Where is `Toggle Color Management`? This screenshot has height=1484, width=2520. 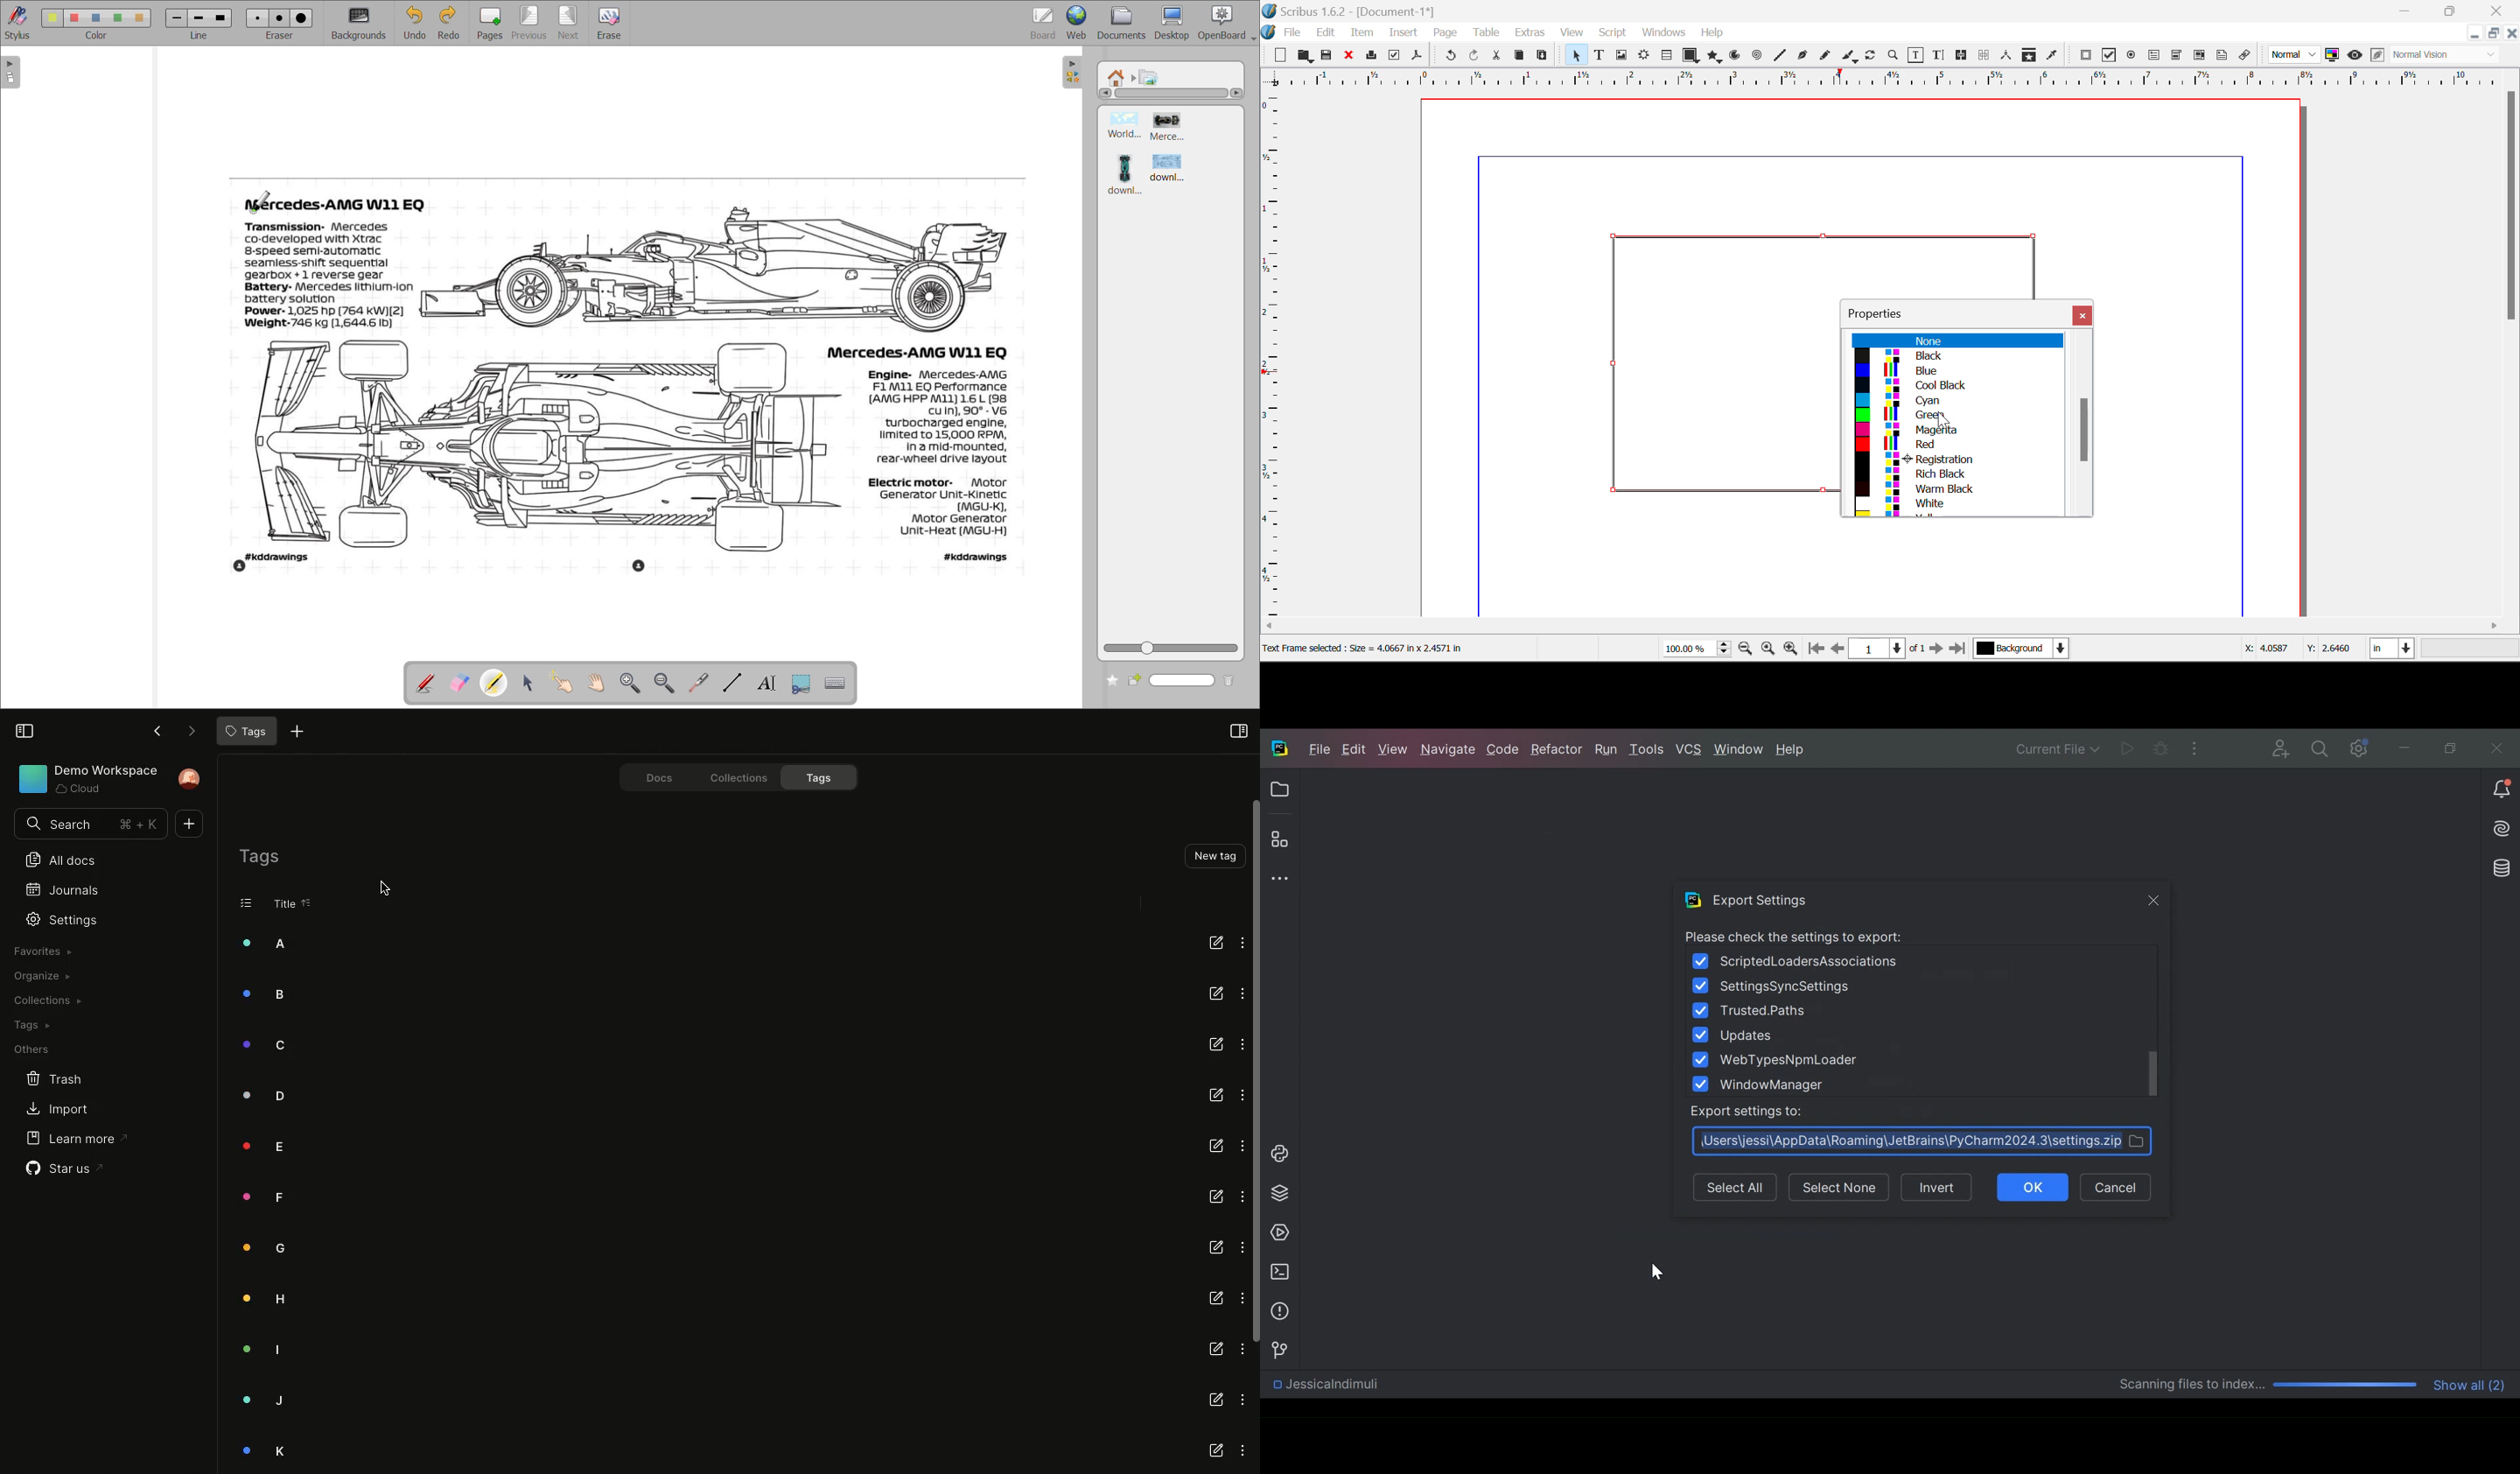 Toggle Color Management is located at coordinates (2334, 56).